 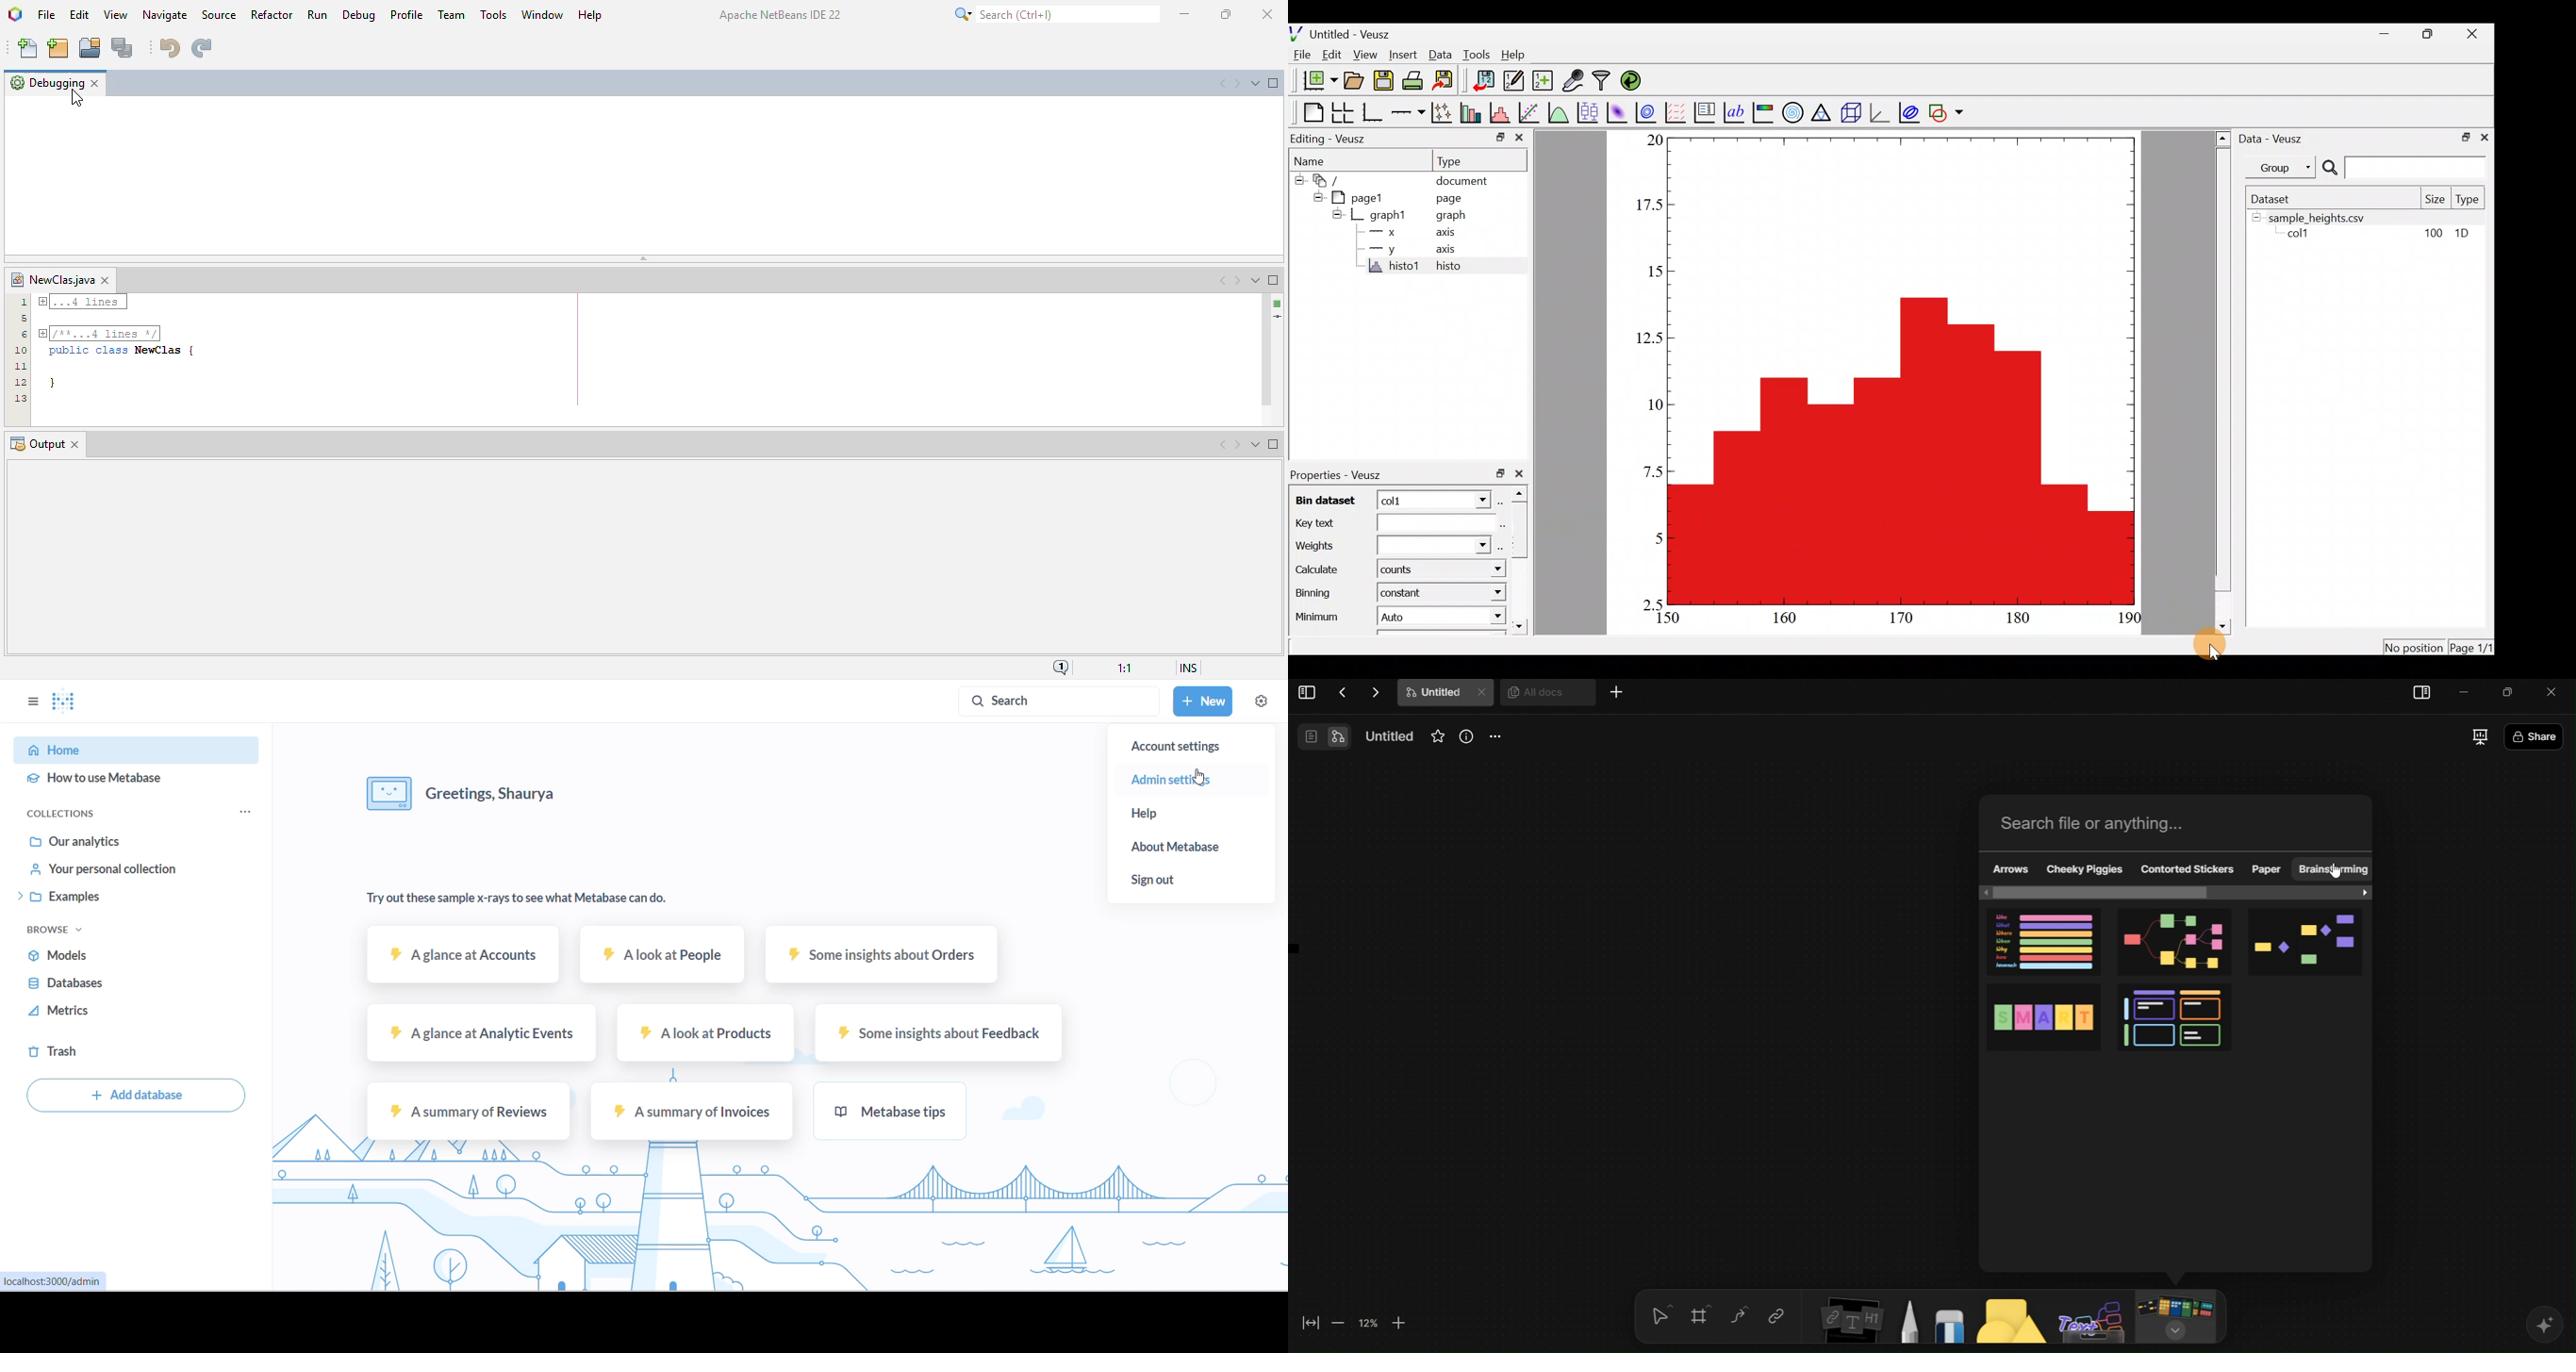 I want to click on file name, so click(x=52, y=280).